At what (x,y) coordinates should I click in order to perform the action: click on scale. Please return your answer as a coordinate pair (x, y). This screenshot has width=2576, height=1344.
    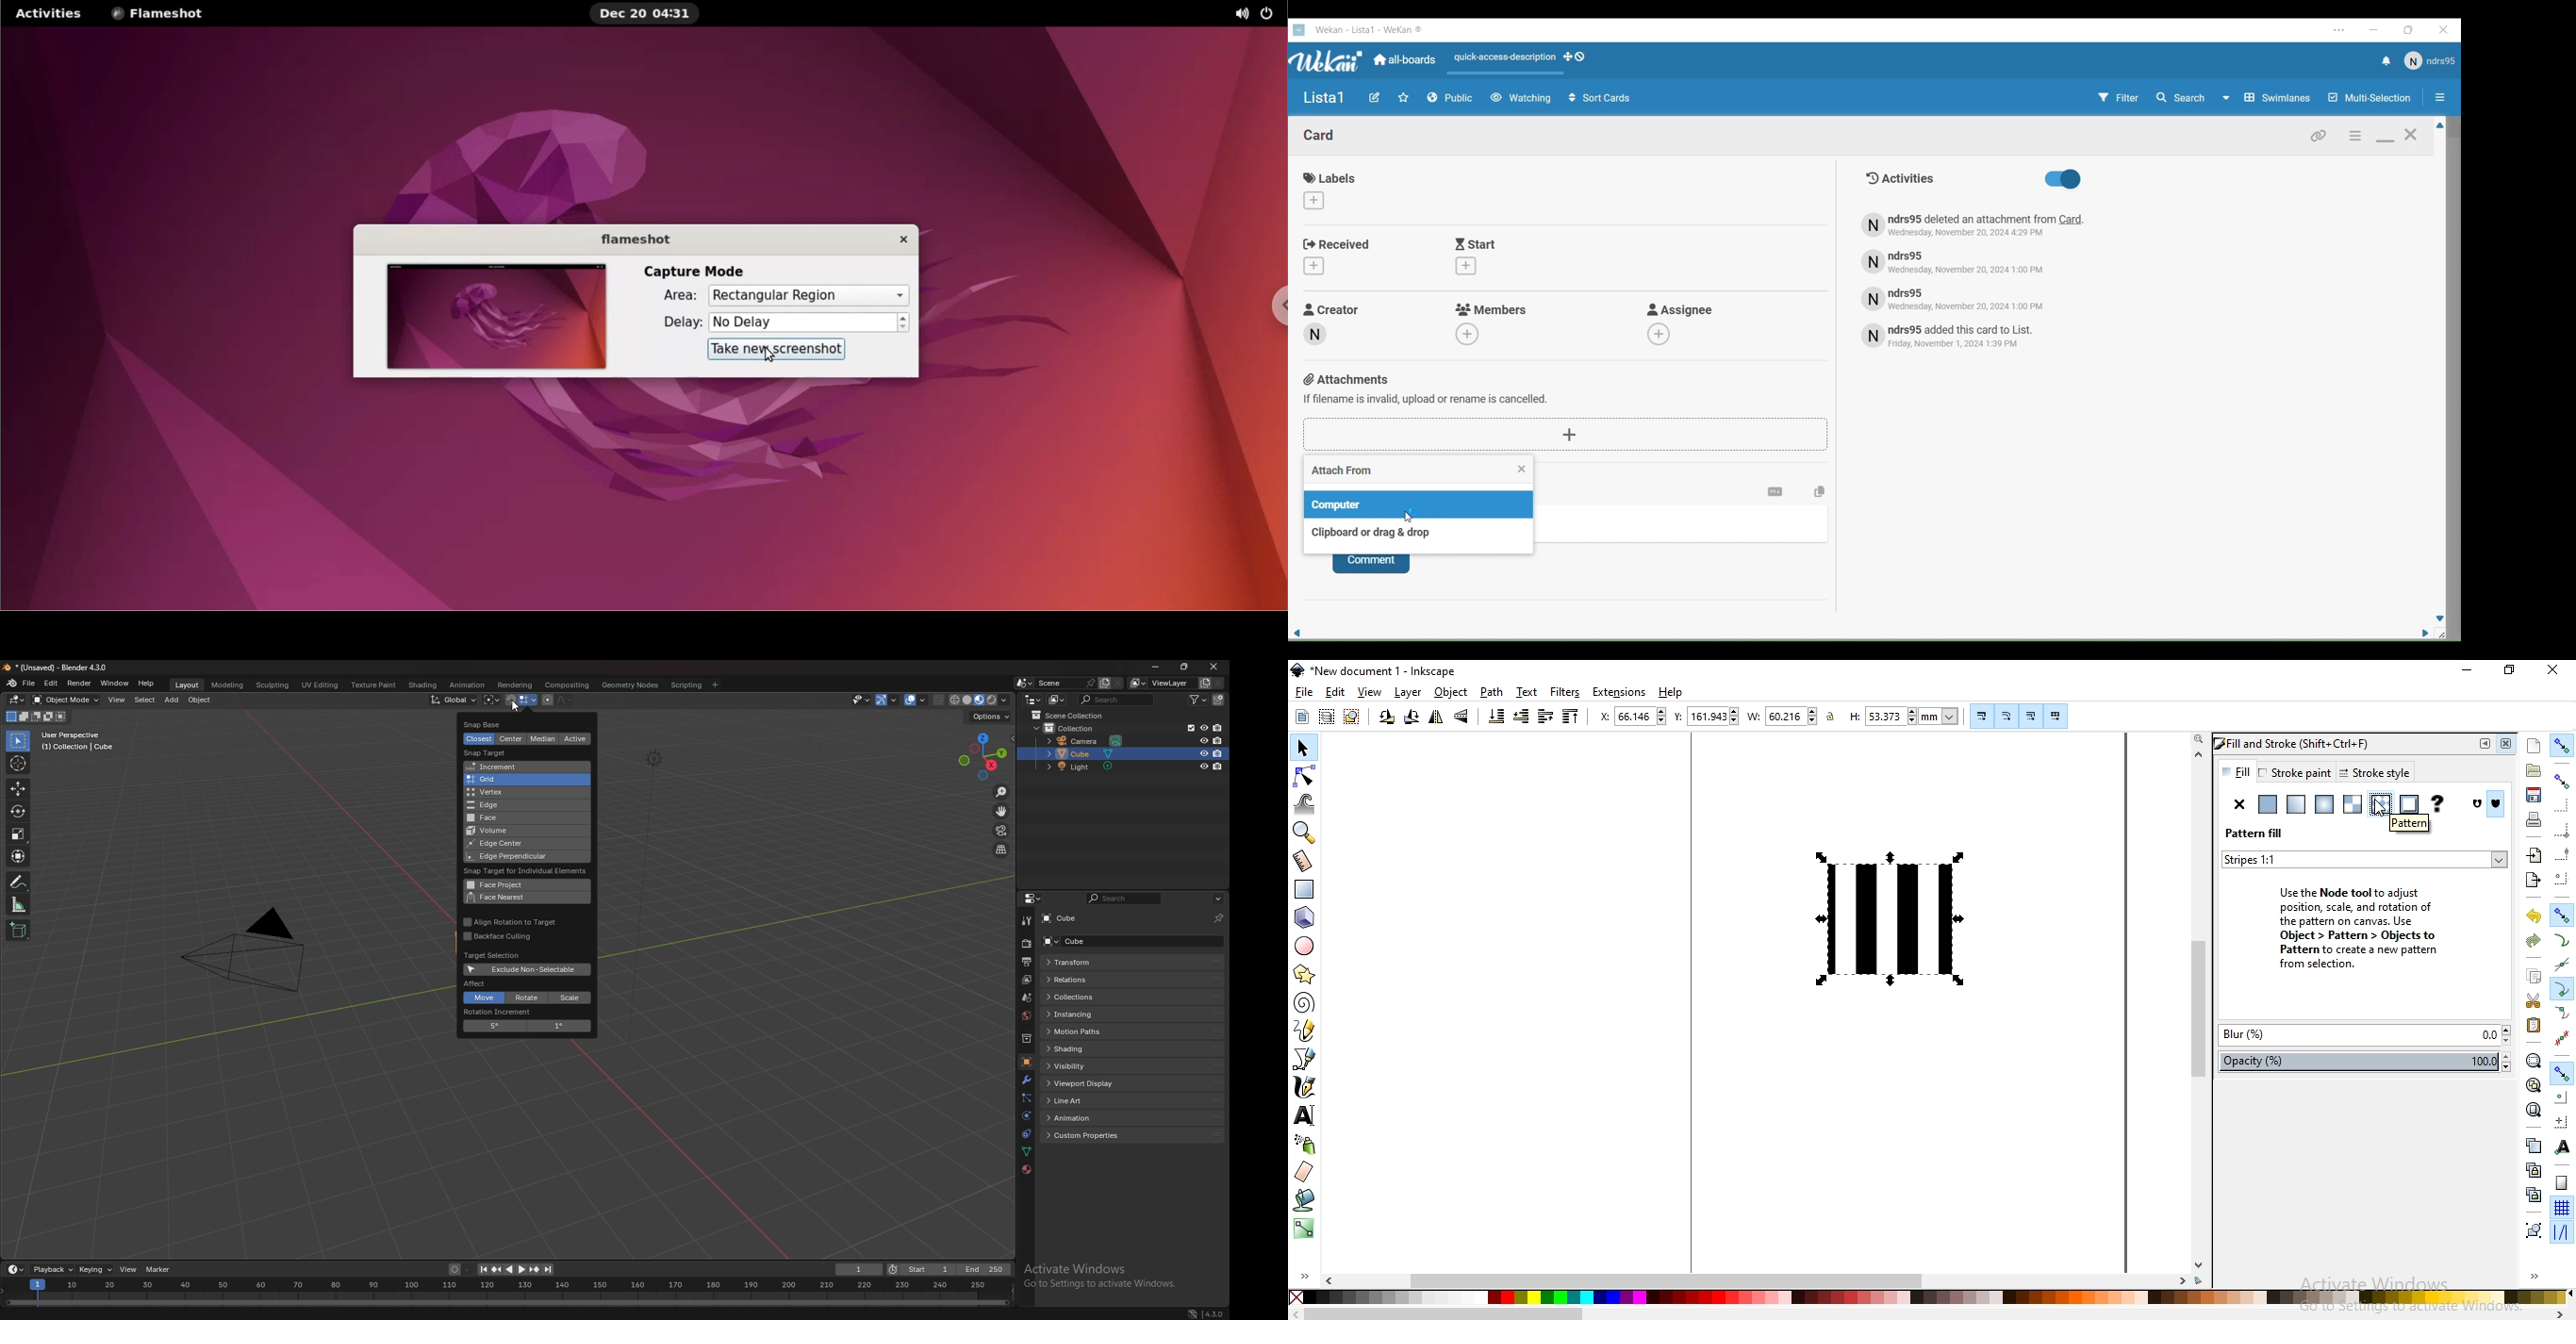
    Looking at the image, I should click on (19, 834).